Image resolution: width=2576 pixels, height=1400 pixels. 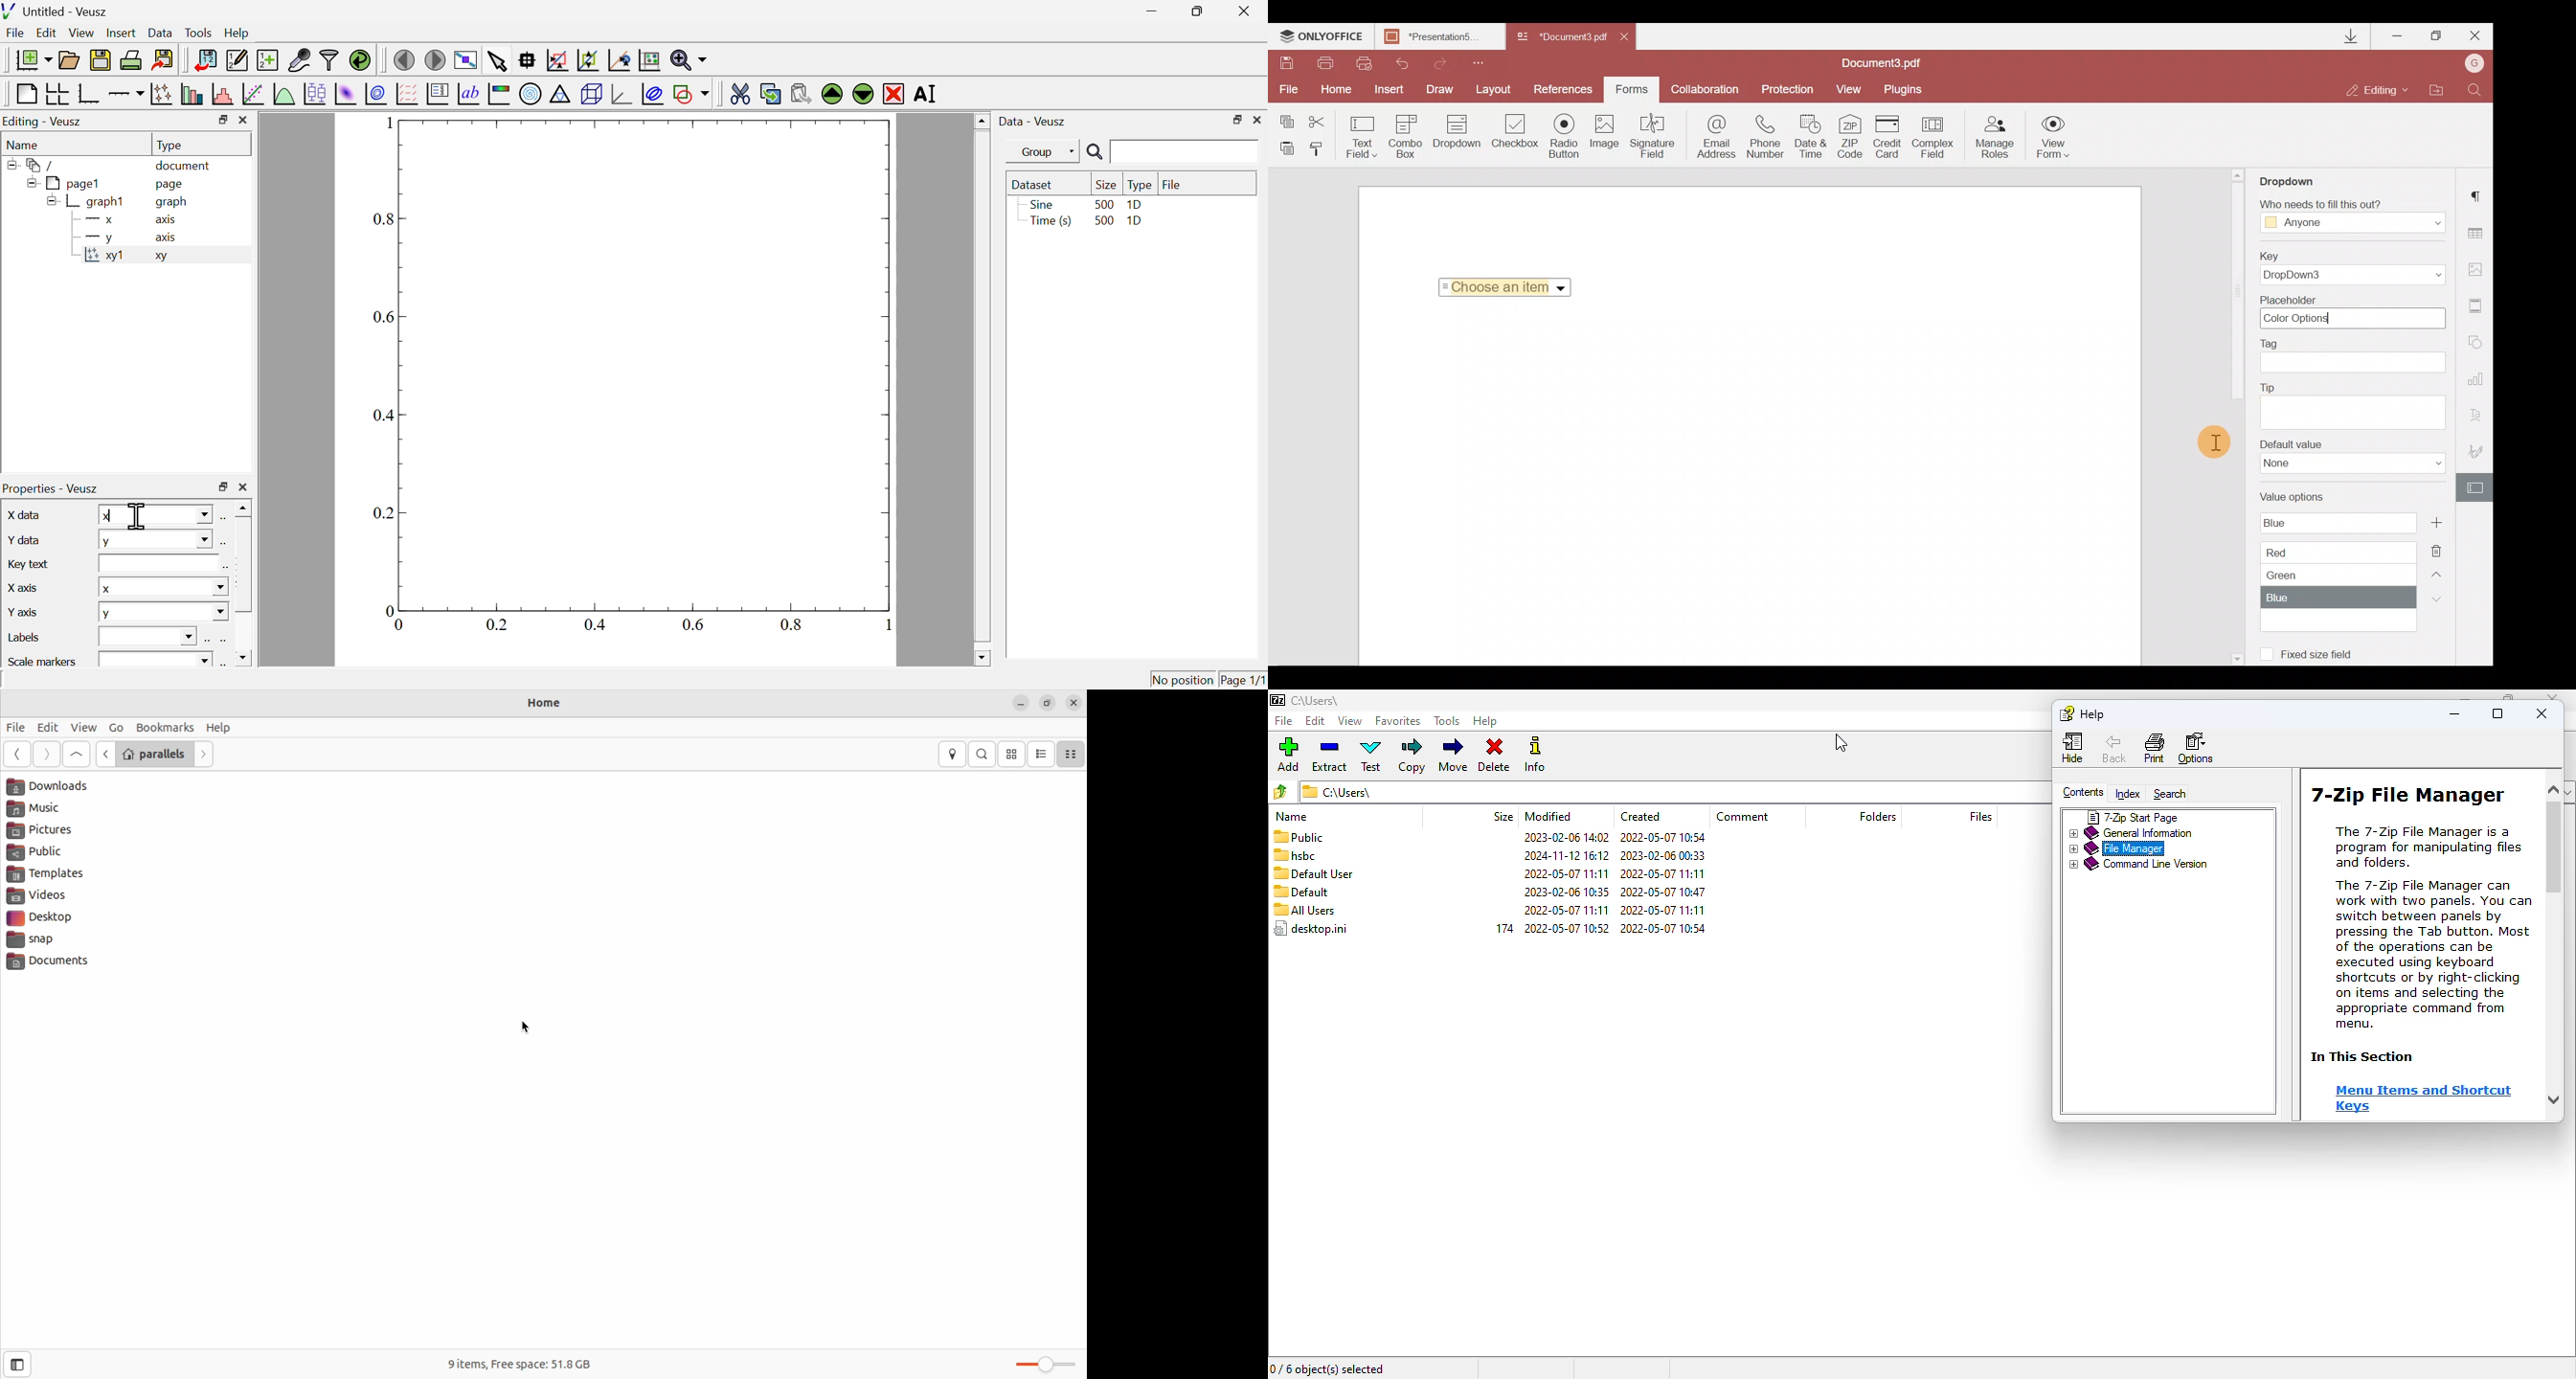 What do you see at coordinates (1564, 89) in the screenshot?
I see `Preferences` at bounding box center [1564, 89].